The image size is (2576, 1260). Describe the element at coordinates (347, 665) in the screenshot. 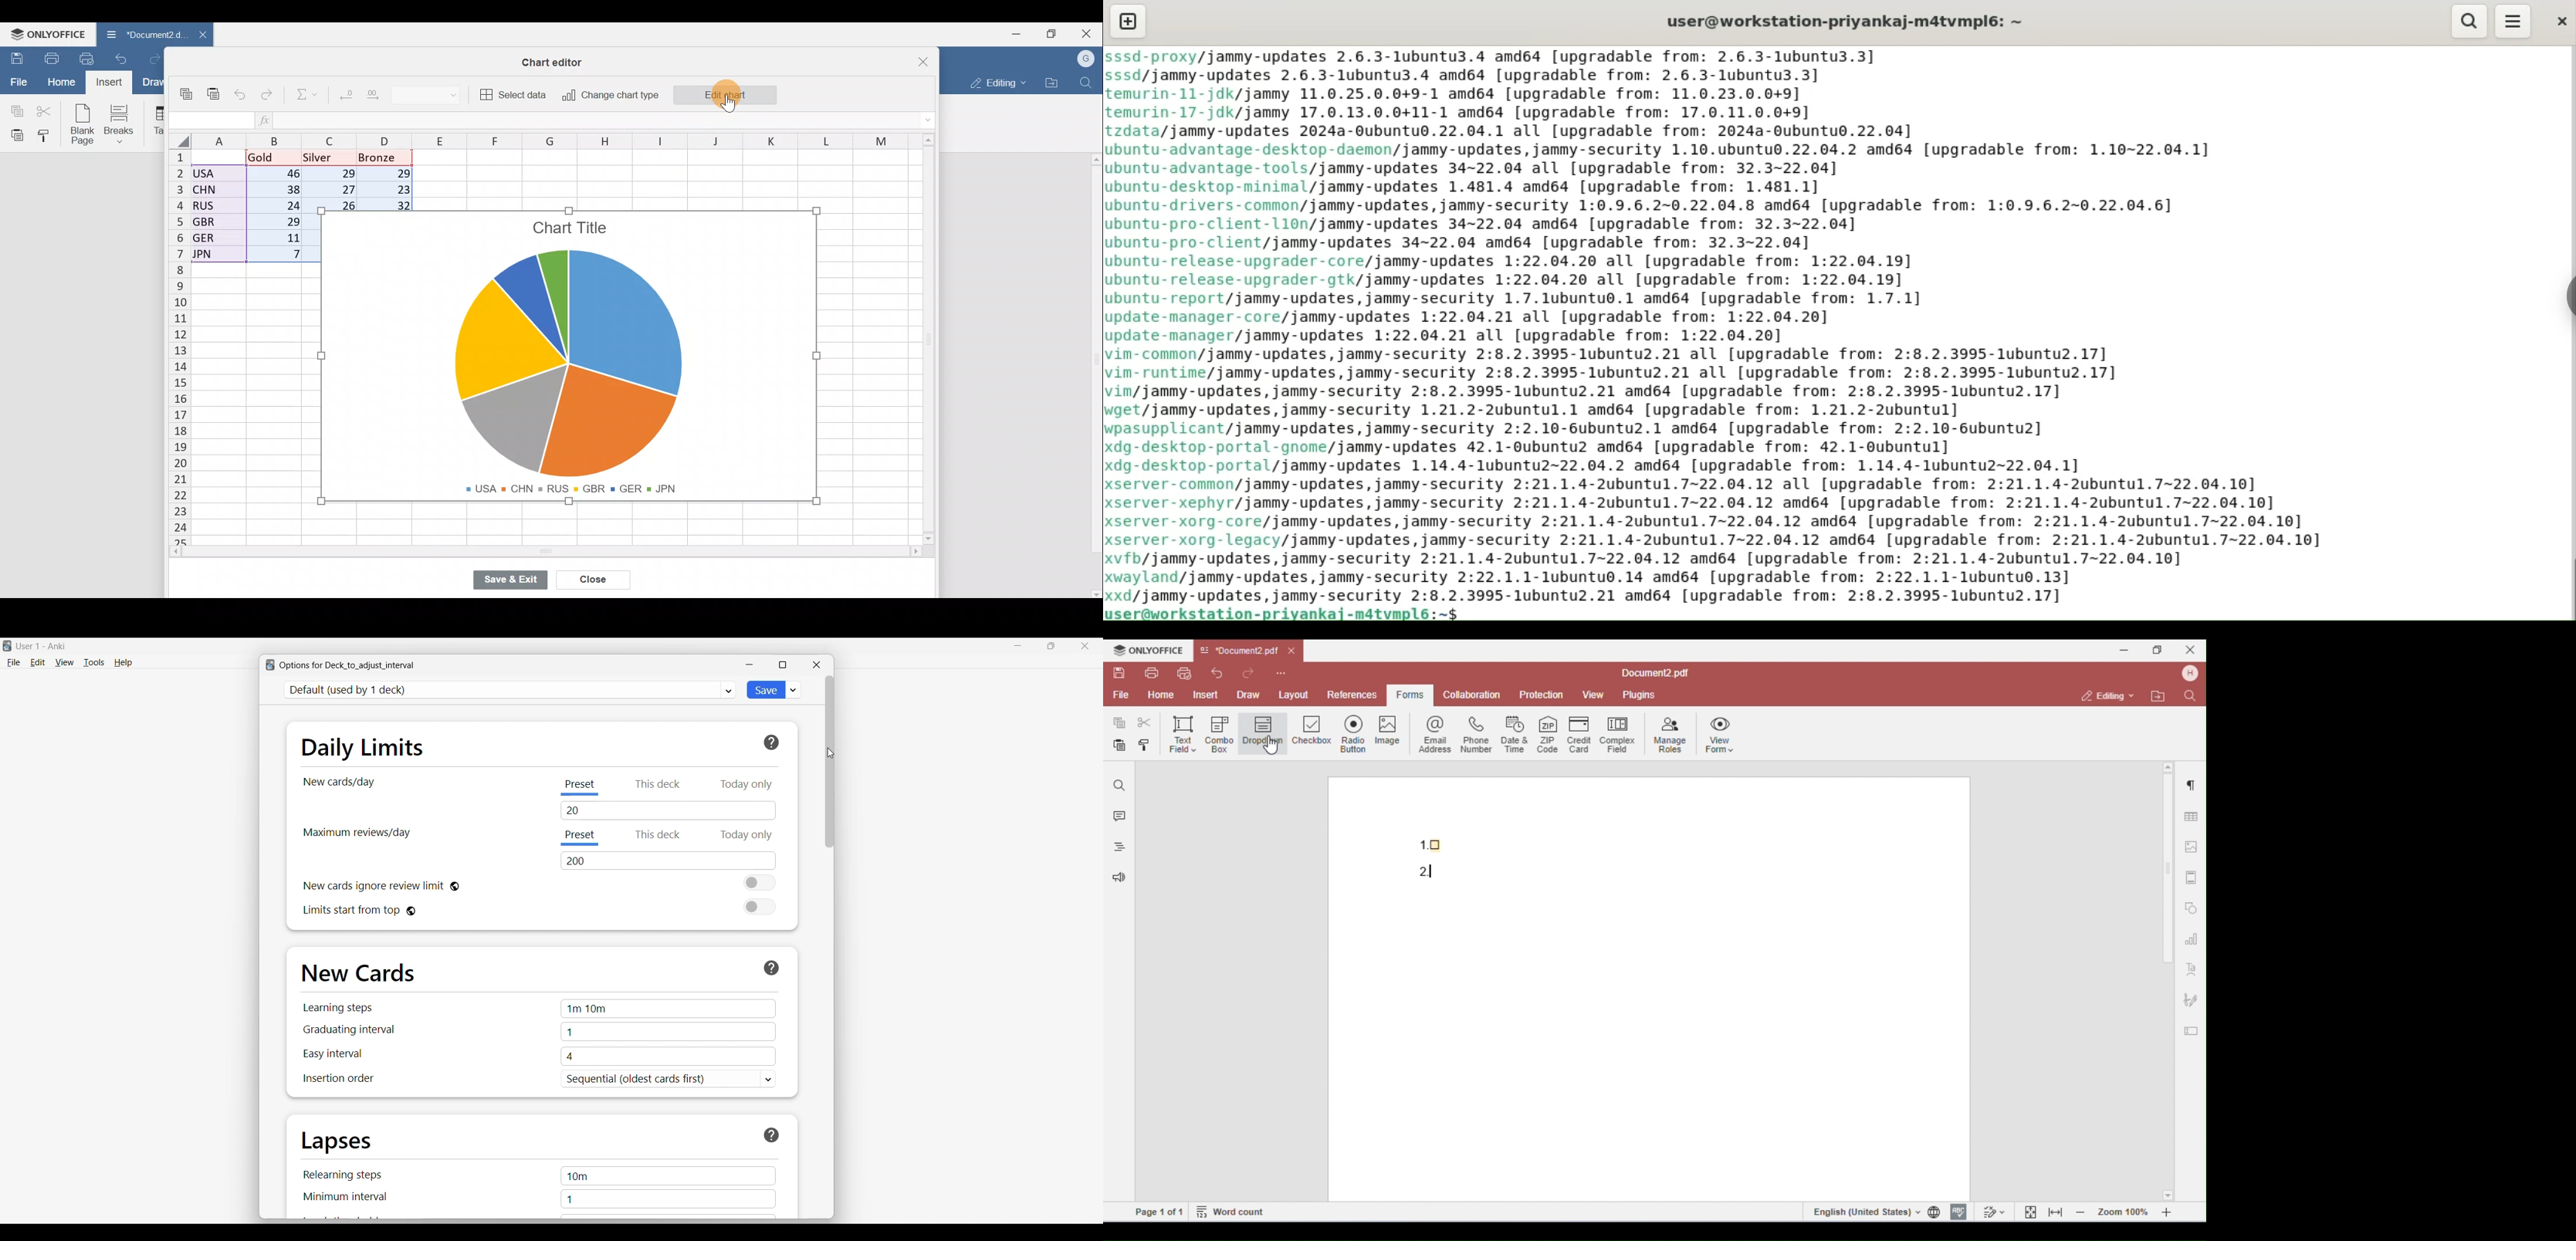

I see `Window title` at that location.